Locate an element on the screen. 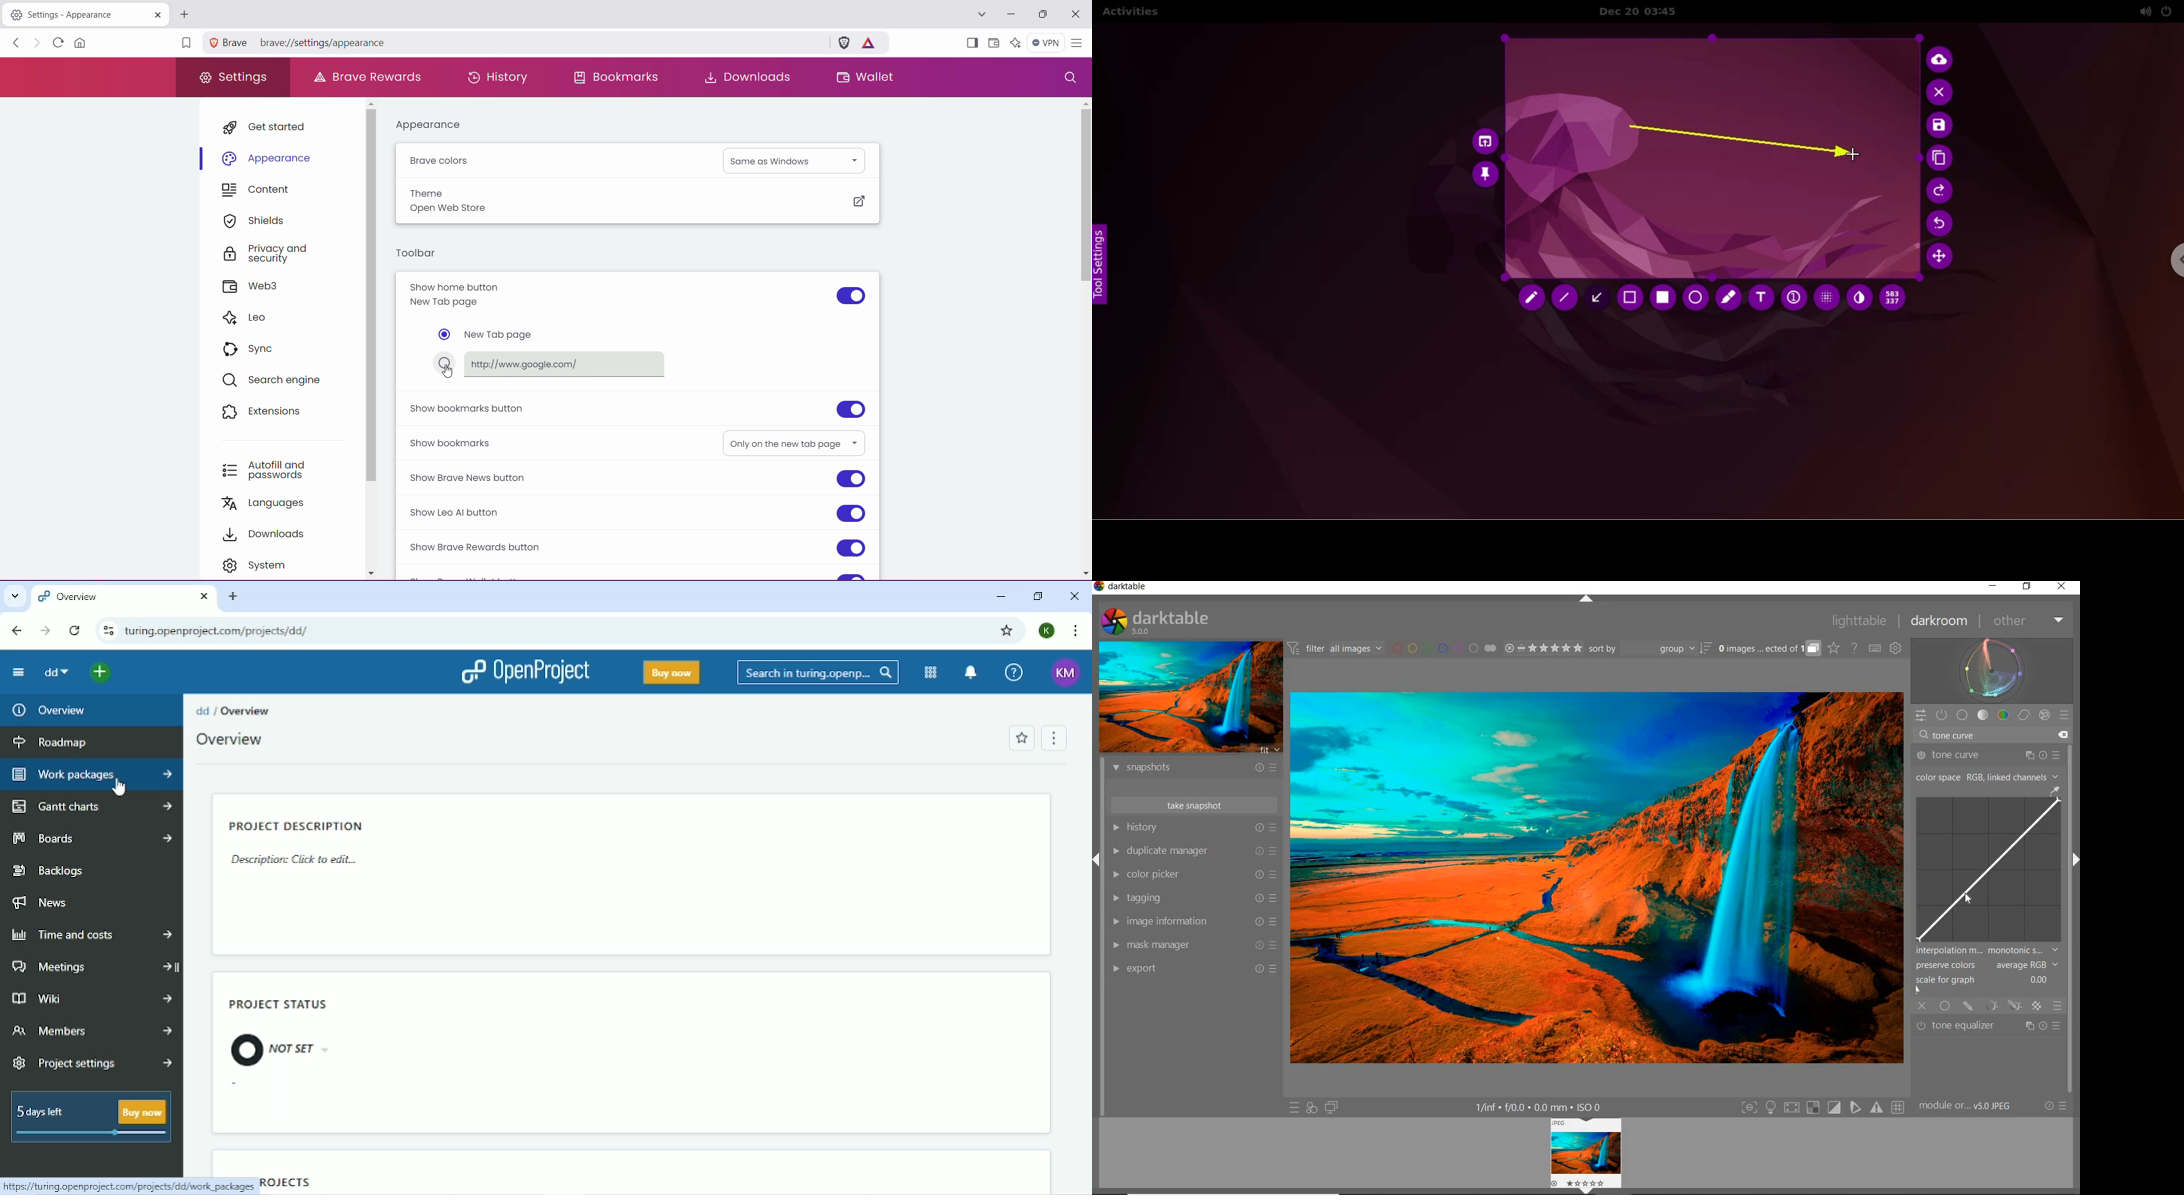  TOGGLE MODES is located at coordinates (1822, 1108).